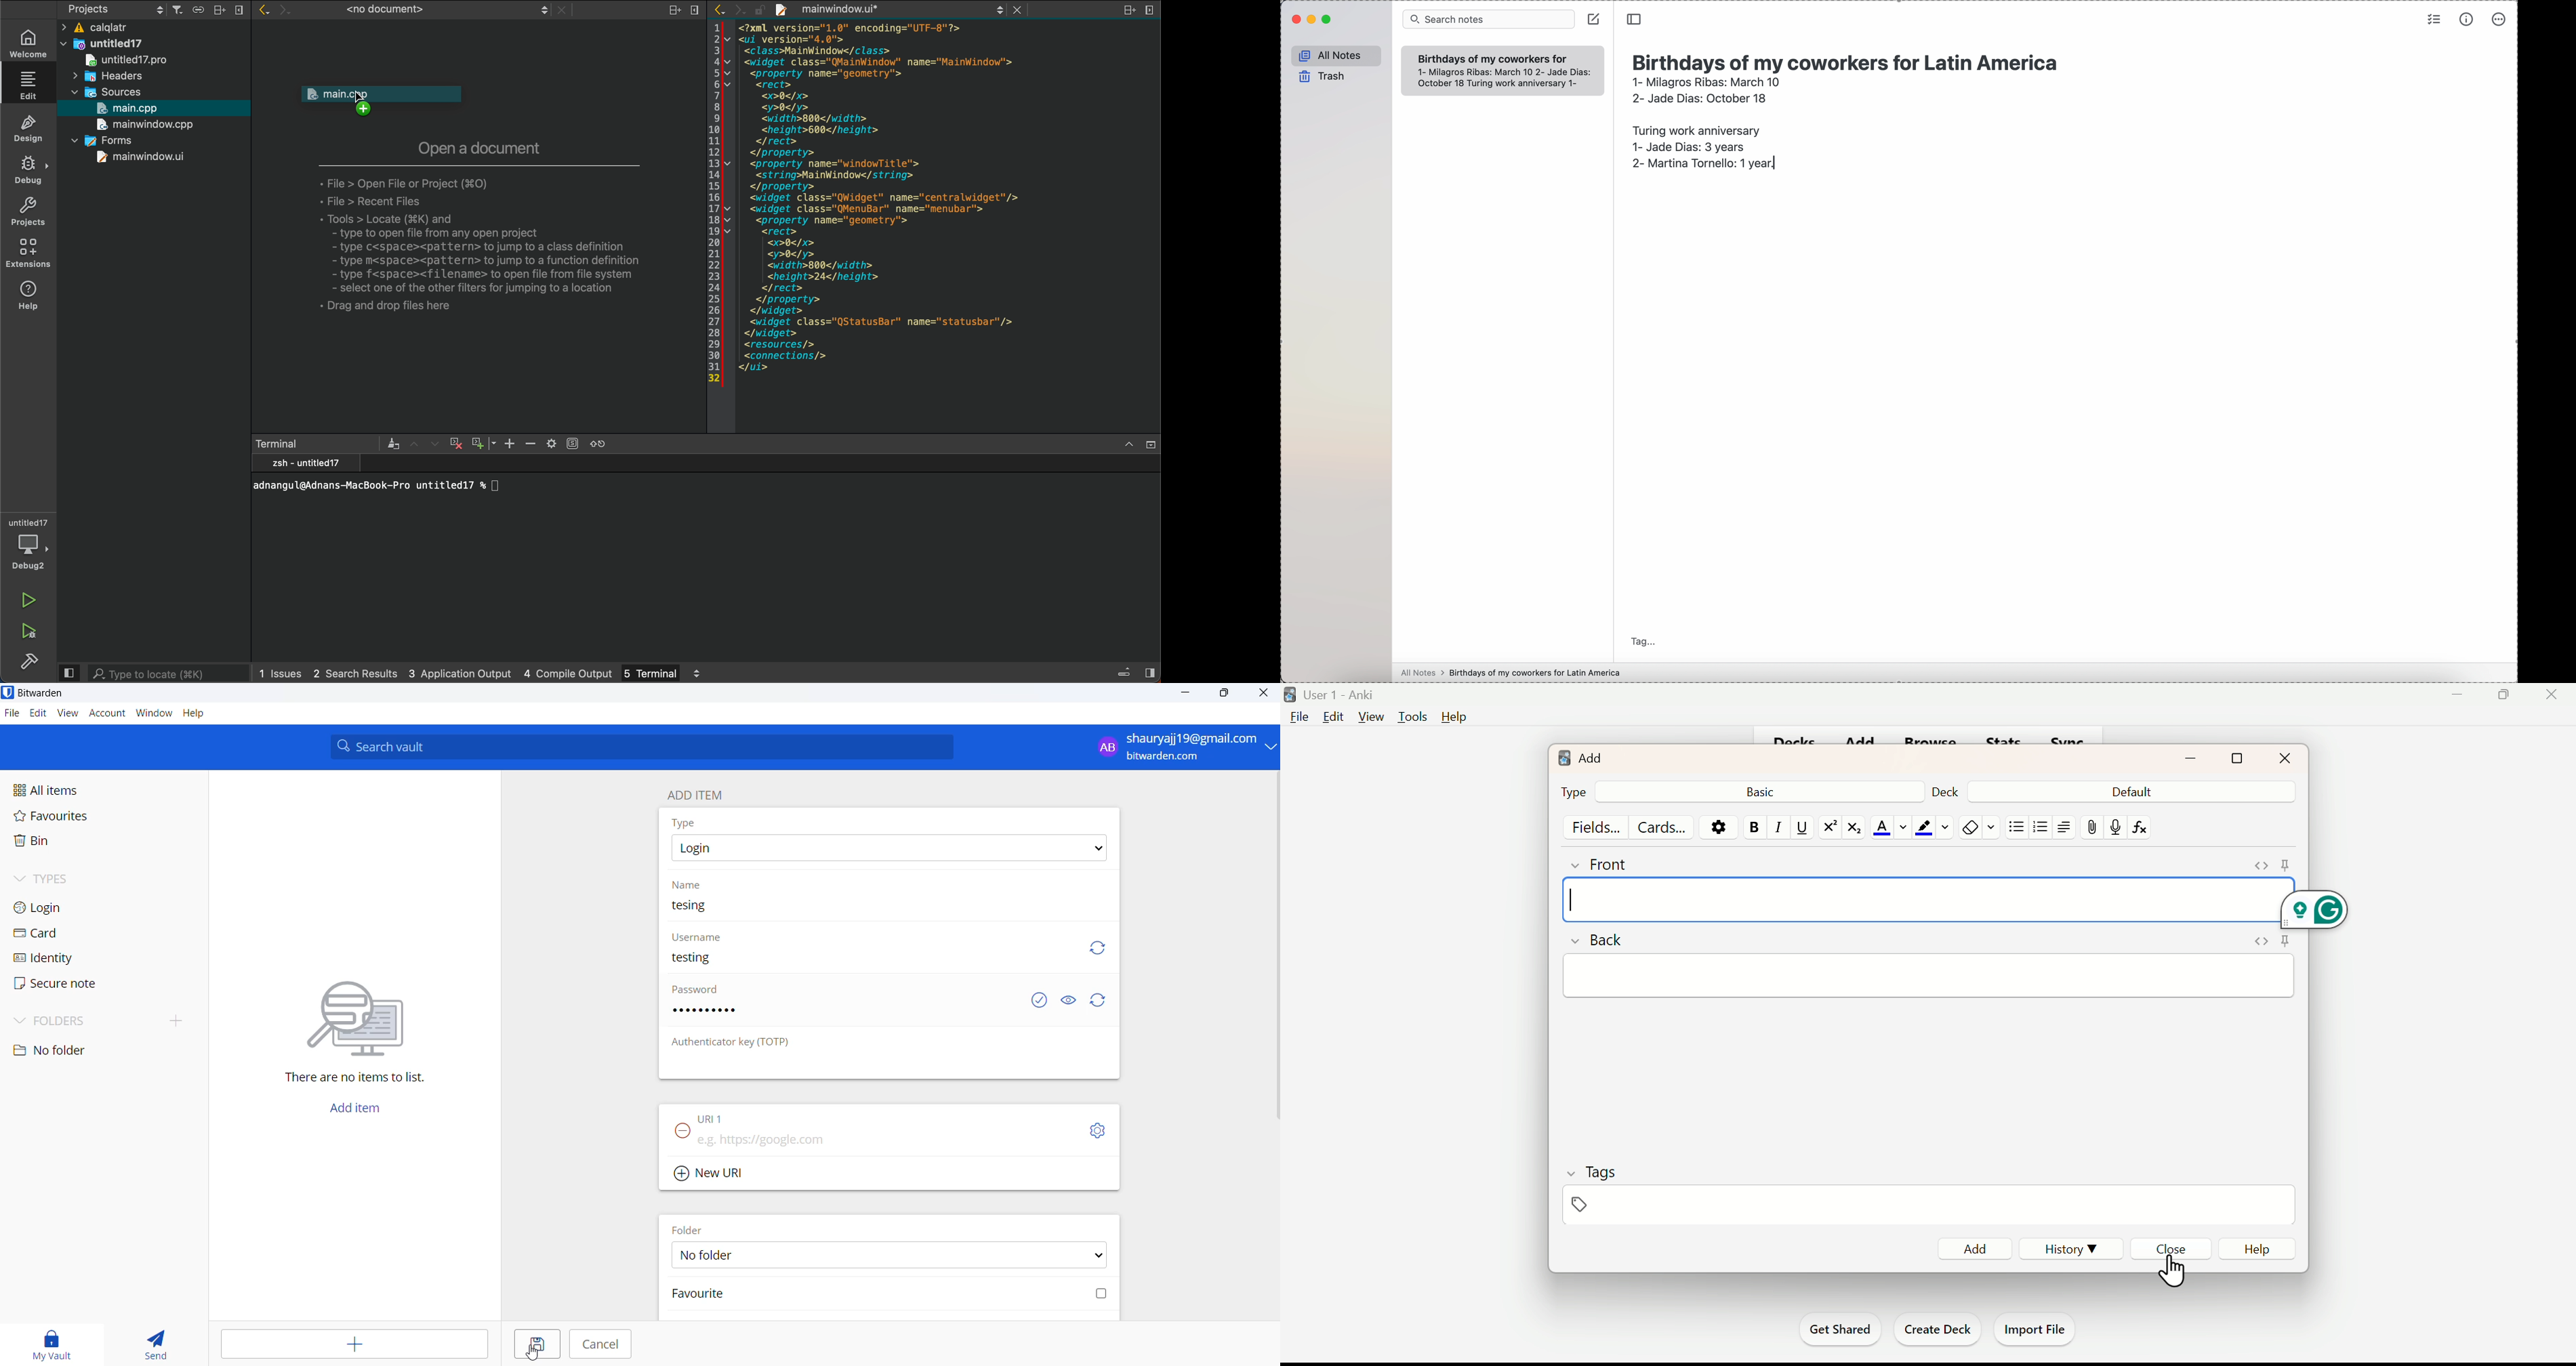 This screenshot has height=1372, width=2576. What do you see at coordinates (2326, 908) in the screenshot?
I see `Grammarly` at bounding box center [2326, 908].